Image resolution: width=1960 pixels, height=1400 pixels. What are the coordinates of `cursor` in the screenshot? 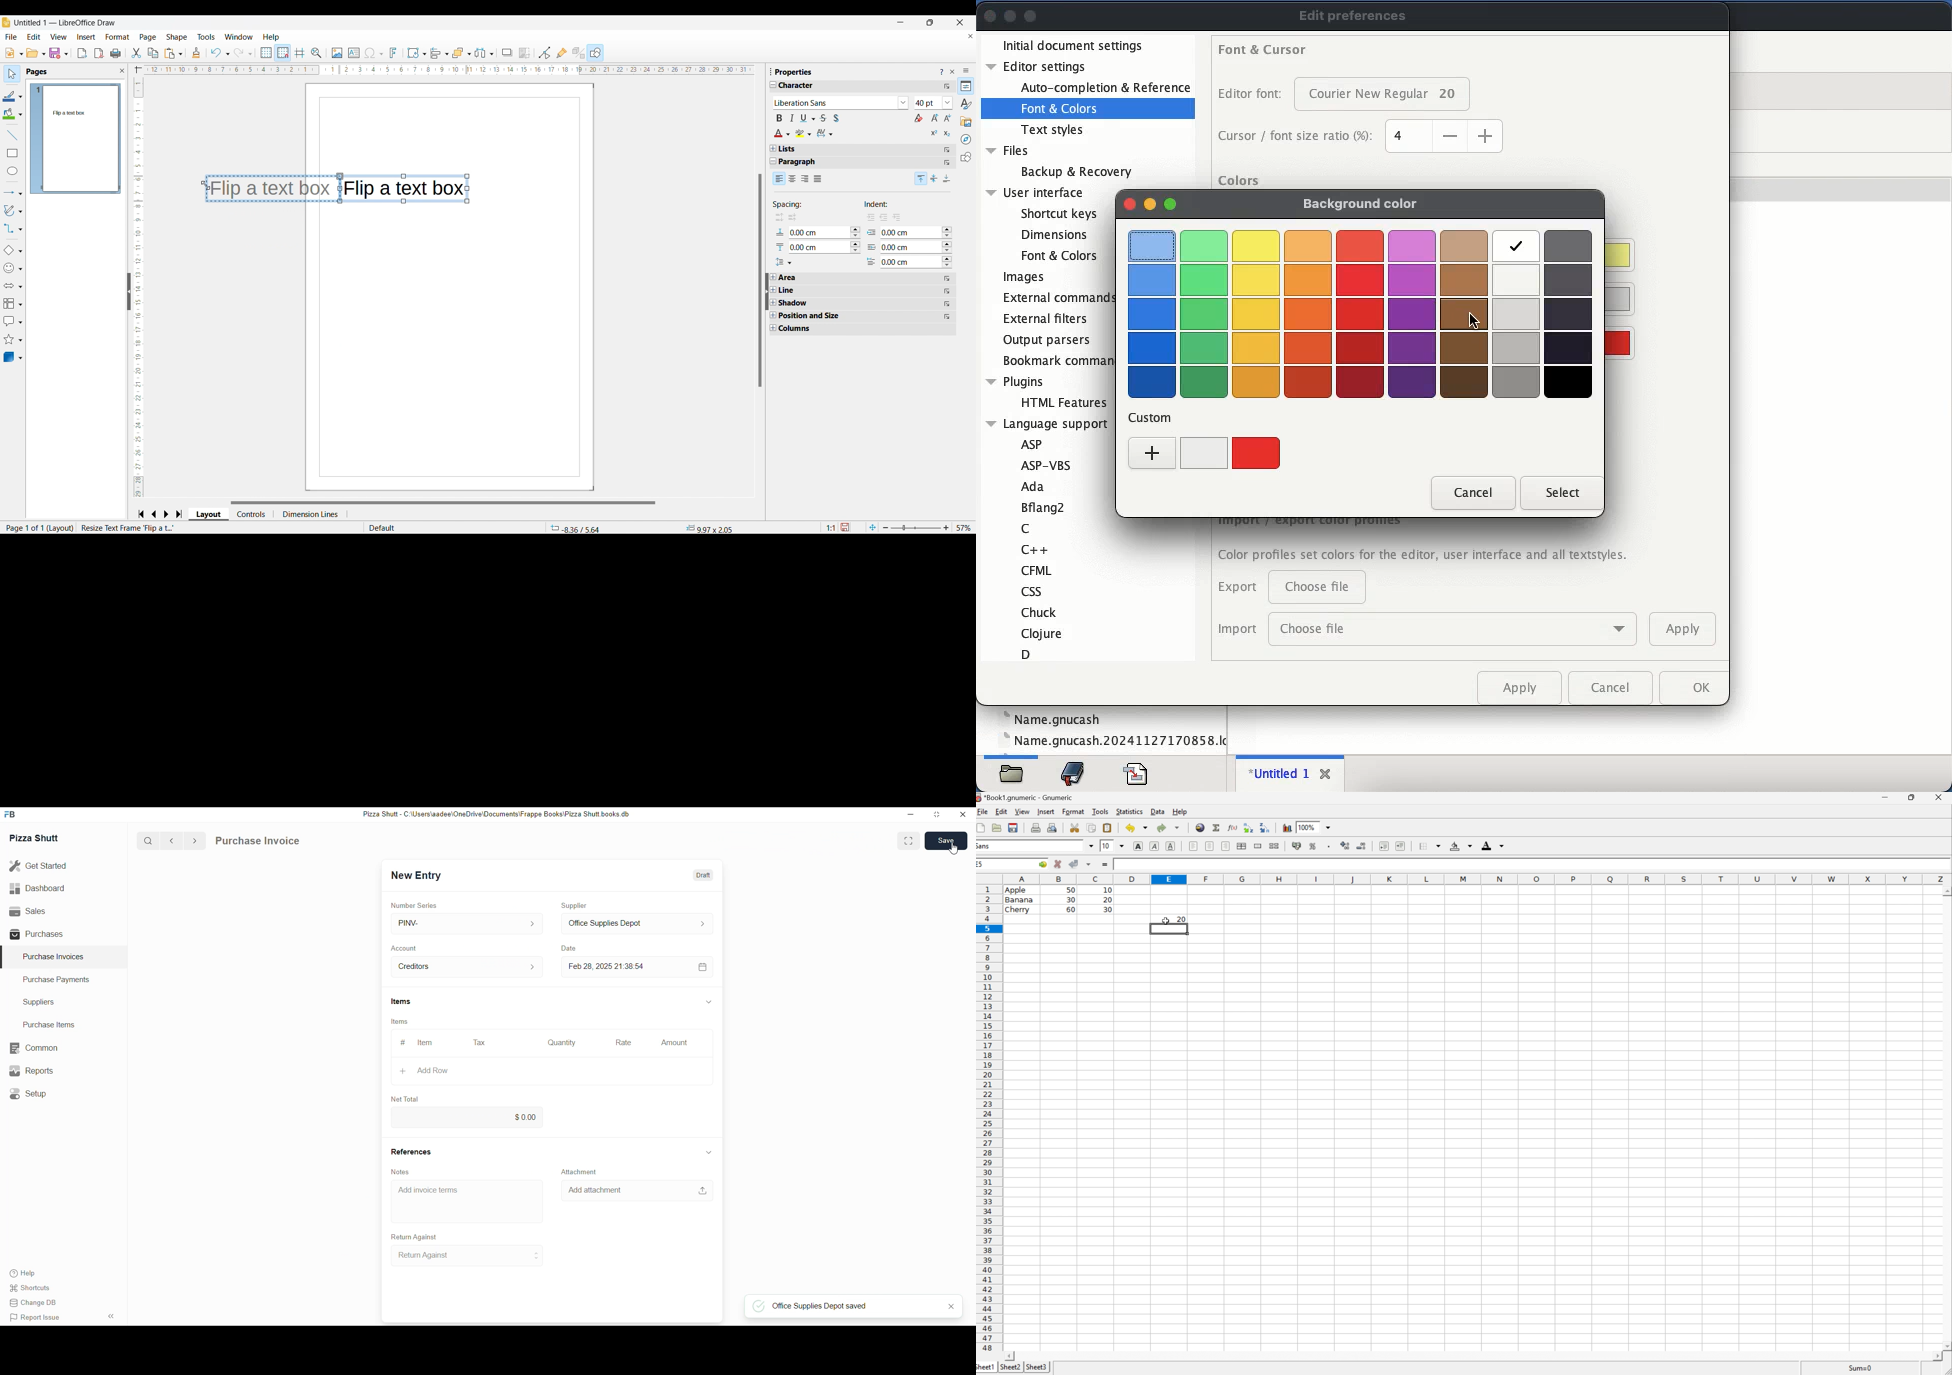 It's located at (953, 848).